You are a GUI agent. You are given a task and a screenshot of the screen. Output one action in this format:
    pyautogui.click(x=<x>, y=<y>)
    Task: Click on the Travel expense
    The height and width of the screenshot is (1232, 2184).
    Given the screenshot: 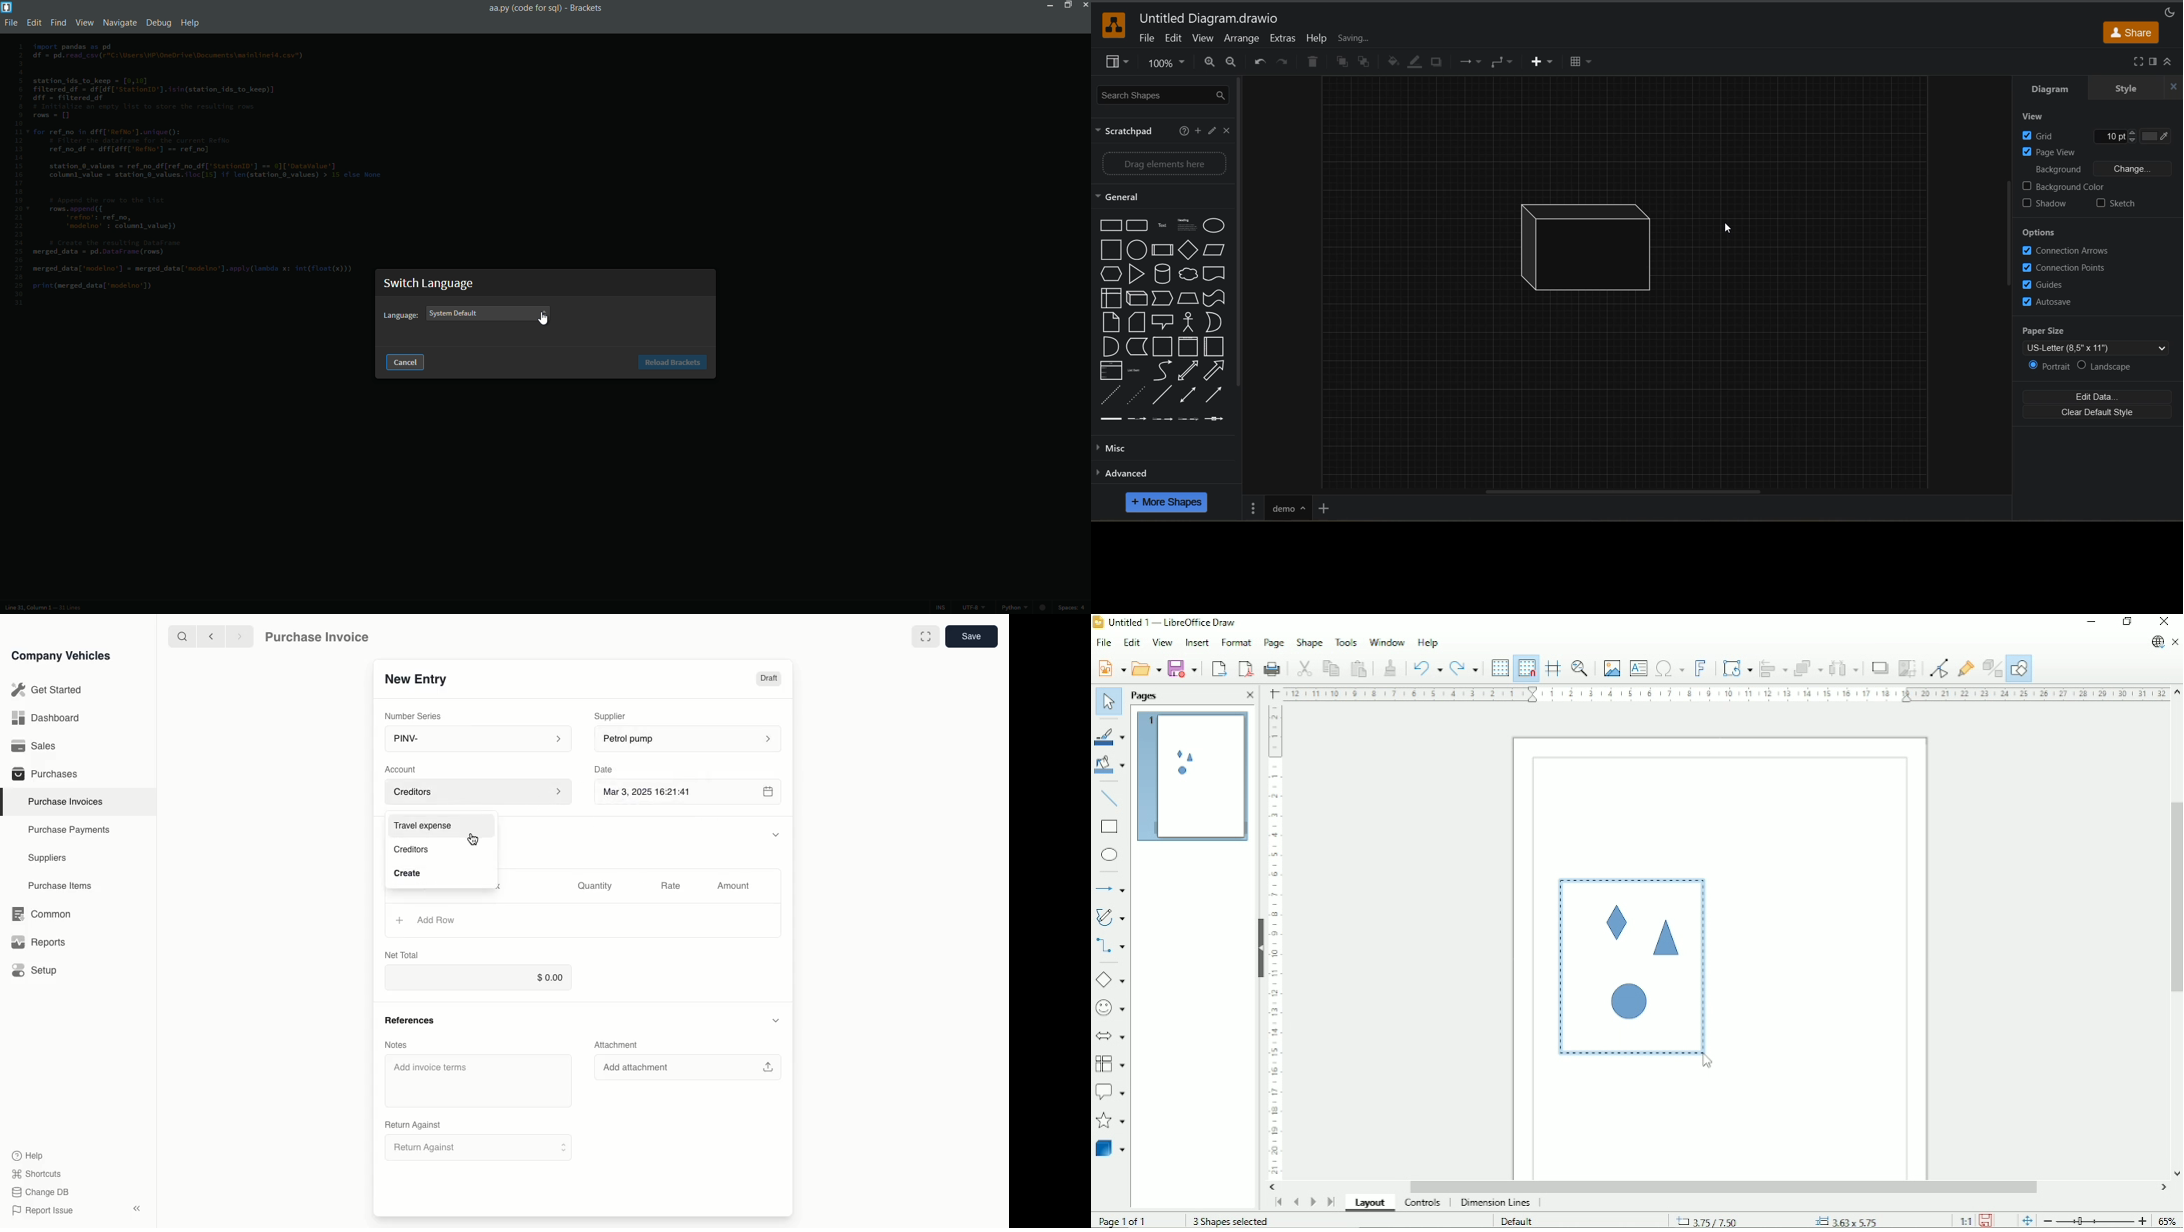 What is the action you would take?
    pyautogui.click(x=438, y=826)
    